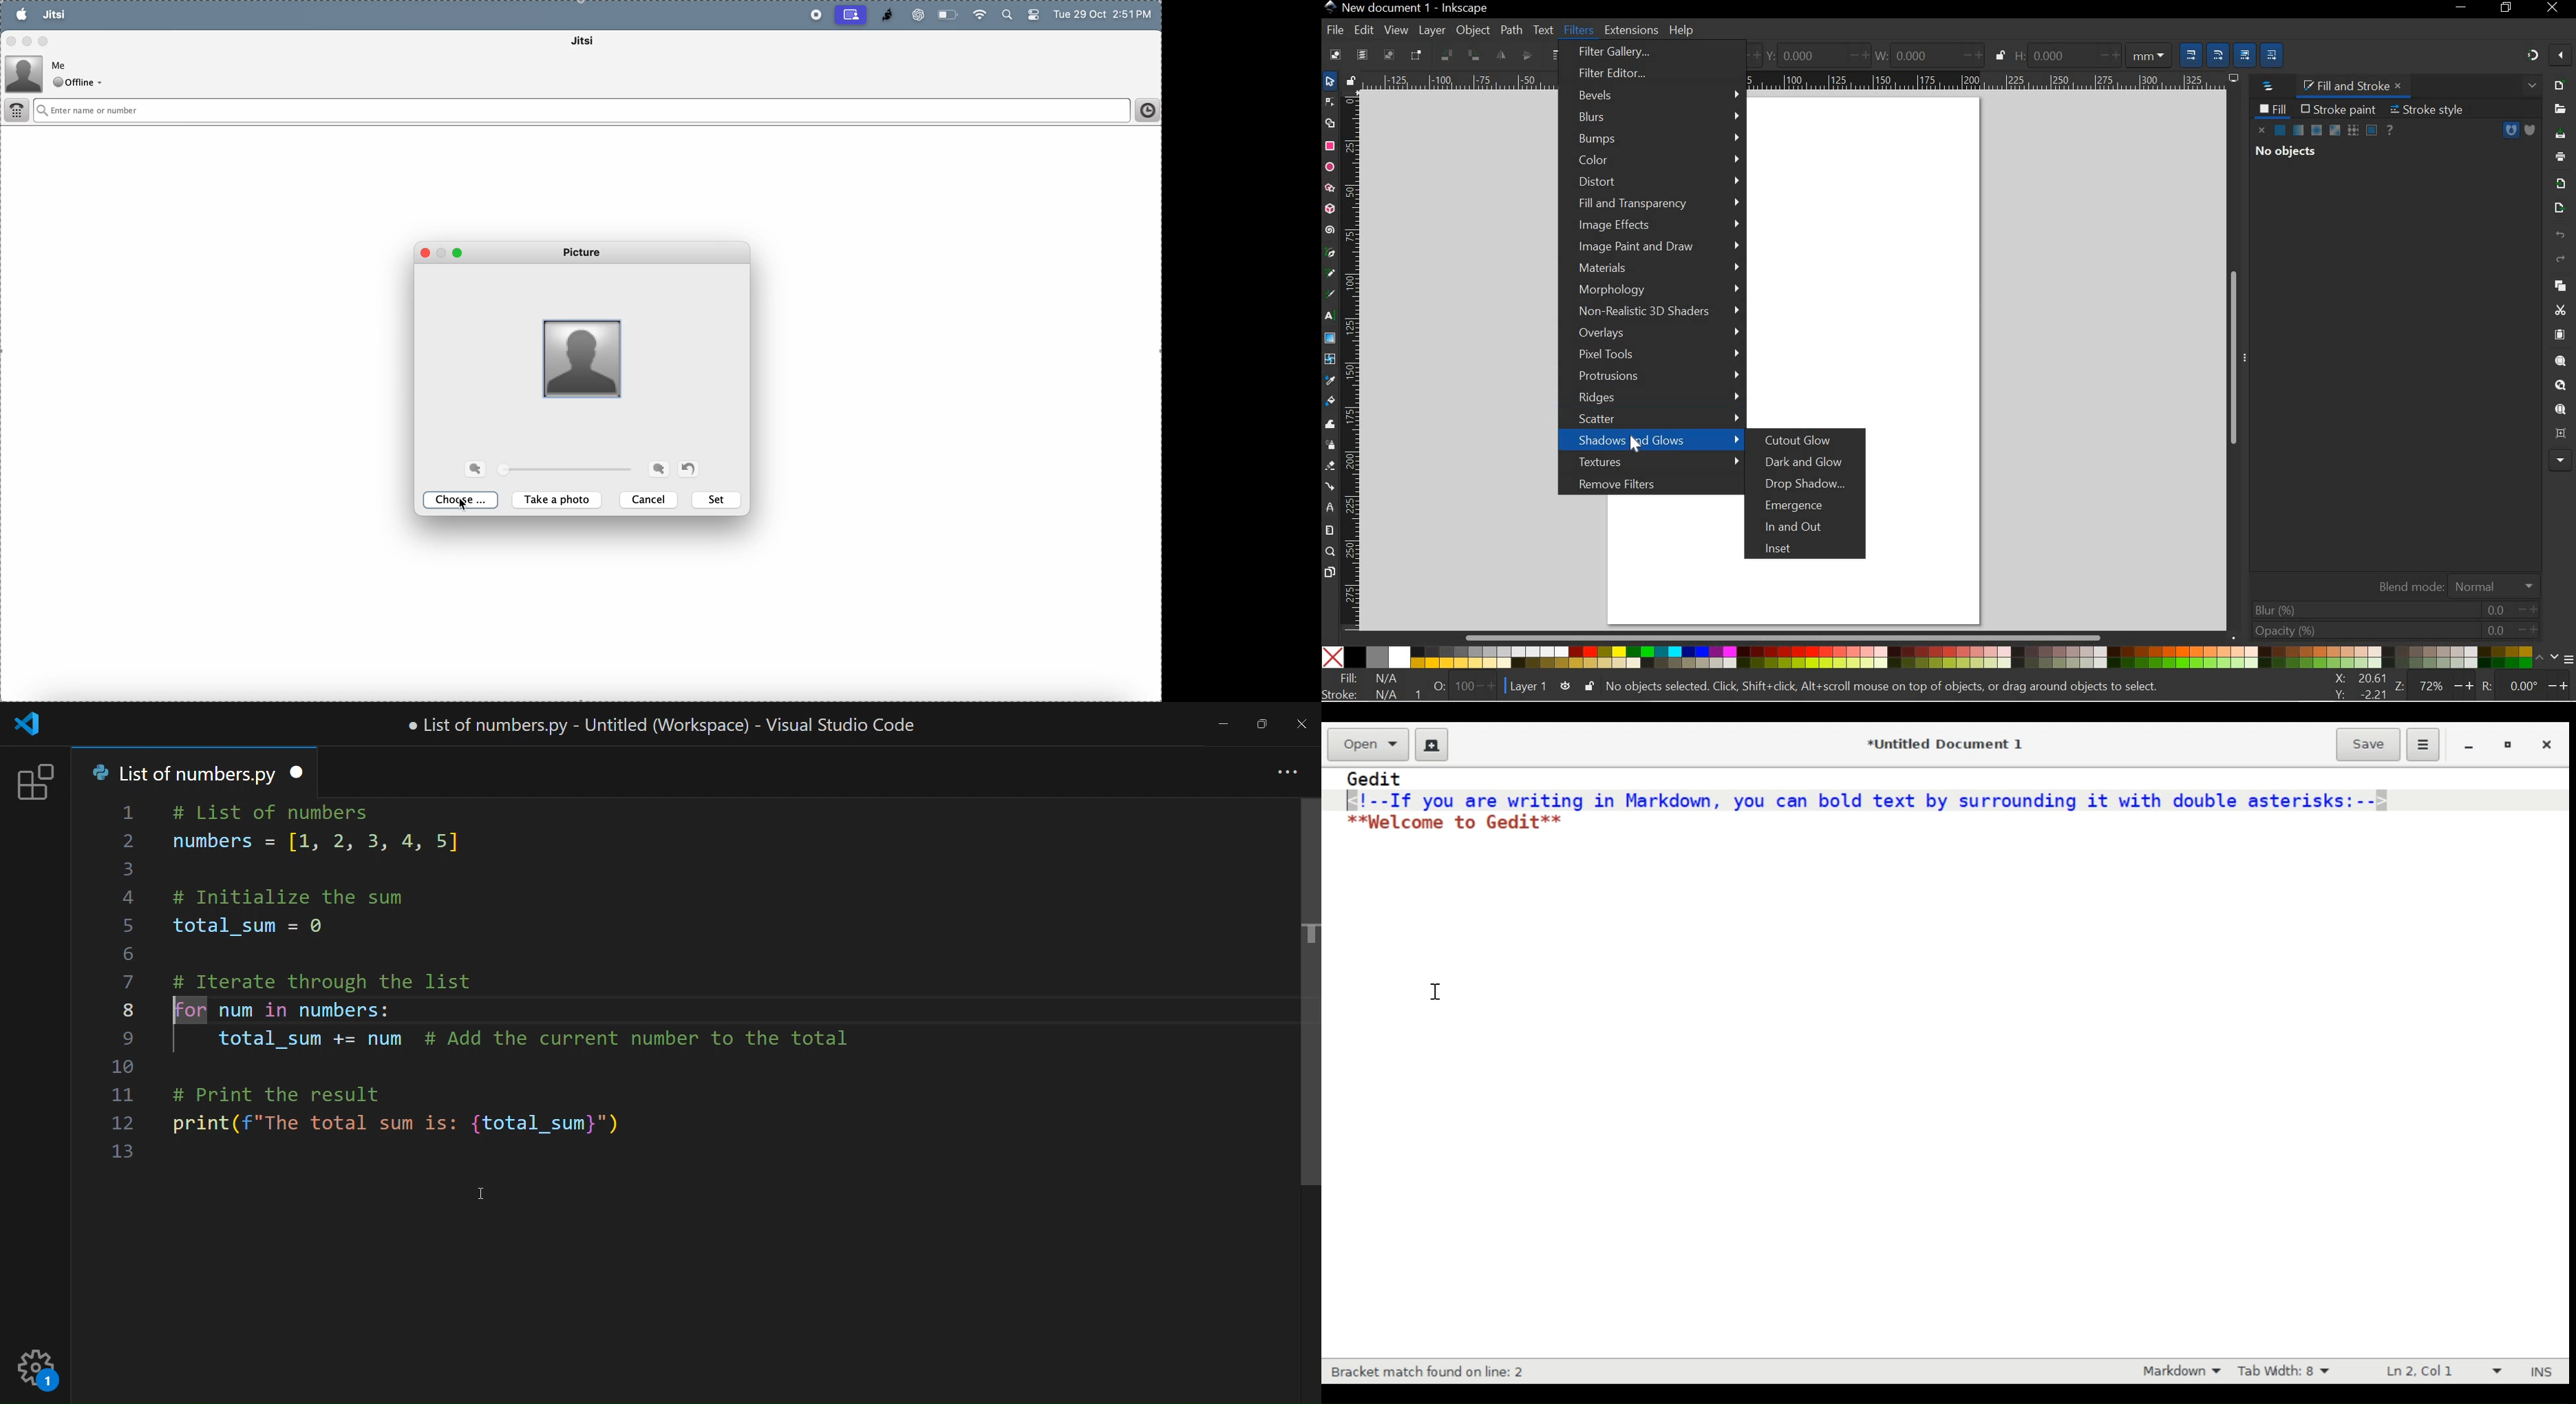  Describe the element at coordinates (1329, 339) in the screenshot. I see `SHAPES AND TOOLS` at that location.